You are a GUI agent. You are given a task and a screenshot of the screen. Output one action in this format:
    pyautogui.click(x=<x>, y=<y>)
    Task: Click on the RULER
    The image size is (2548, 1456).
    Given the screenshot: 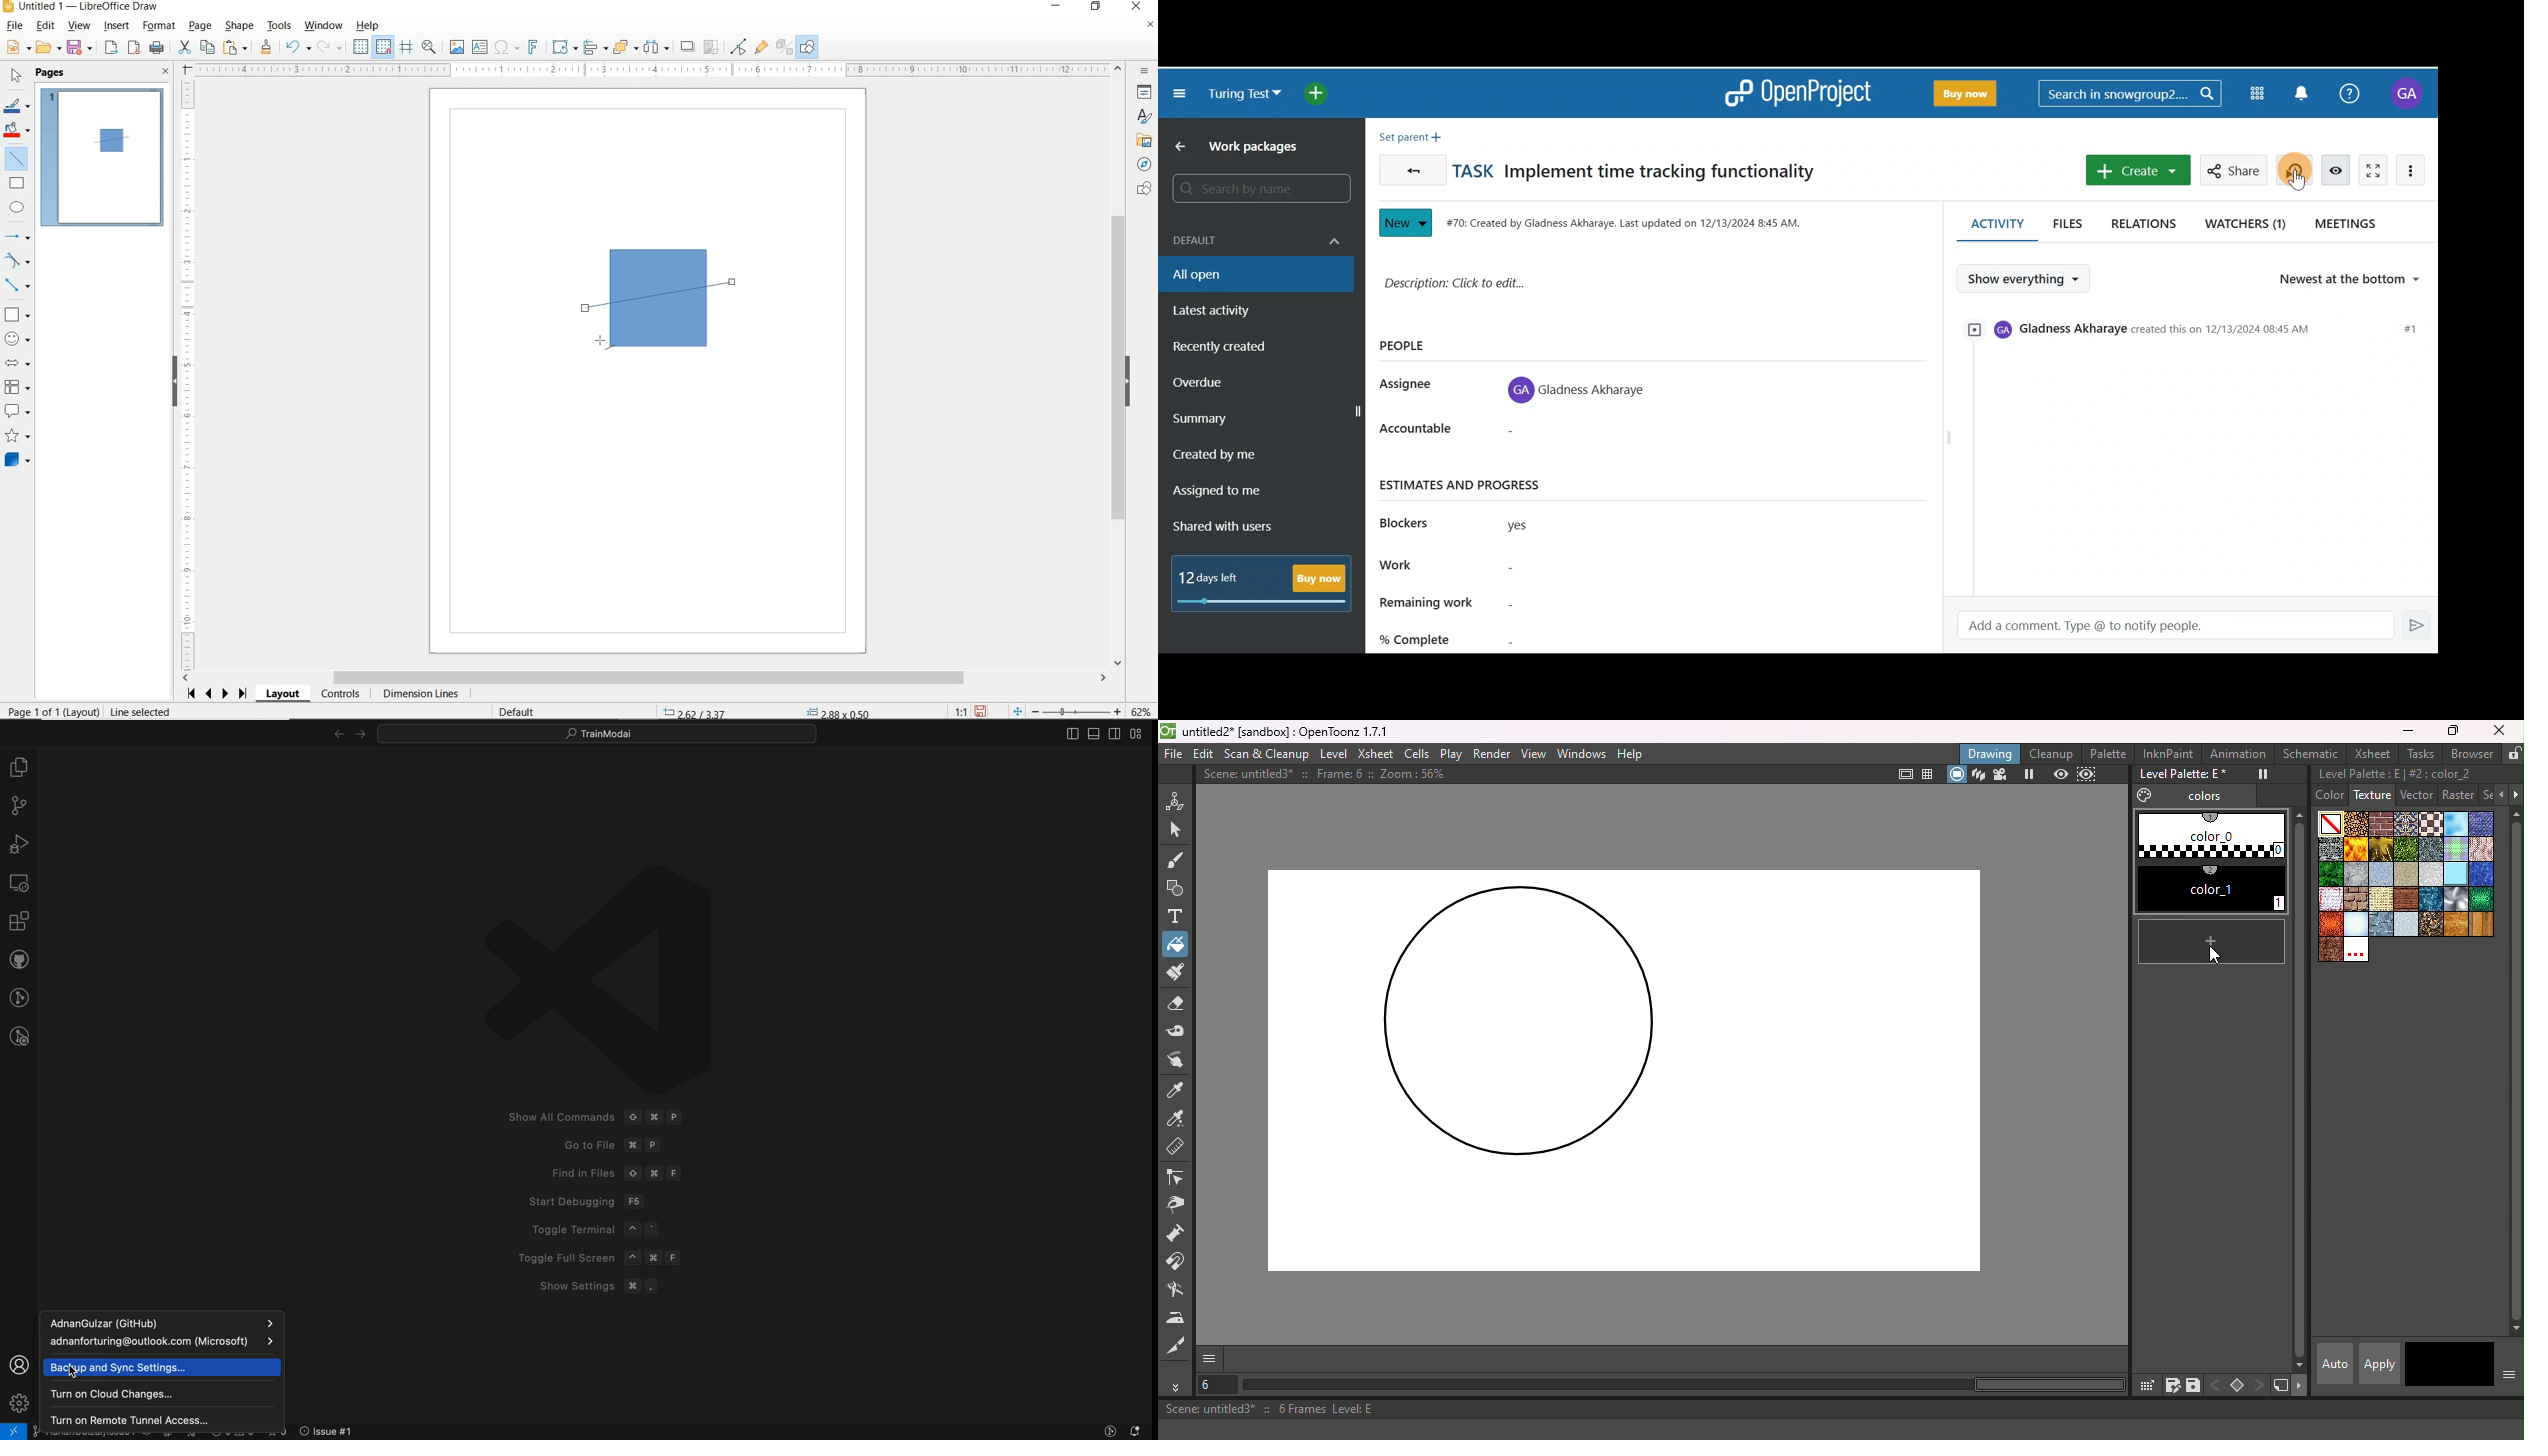 What is the action you would take?
    pyautogui.click(x=188, y=375)
    